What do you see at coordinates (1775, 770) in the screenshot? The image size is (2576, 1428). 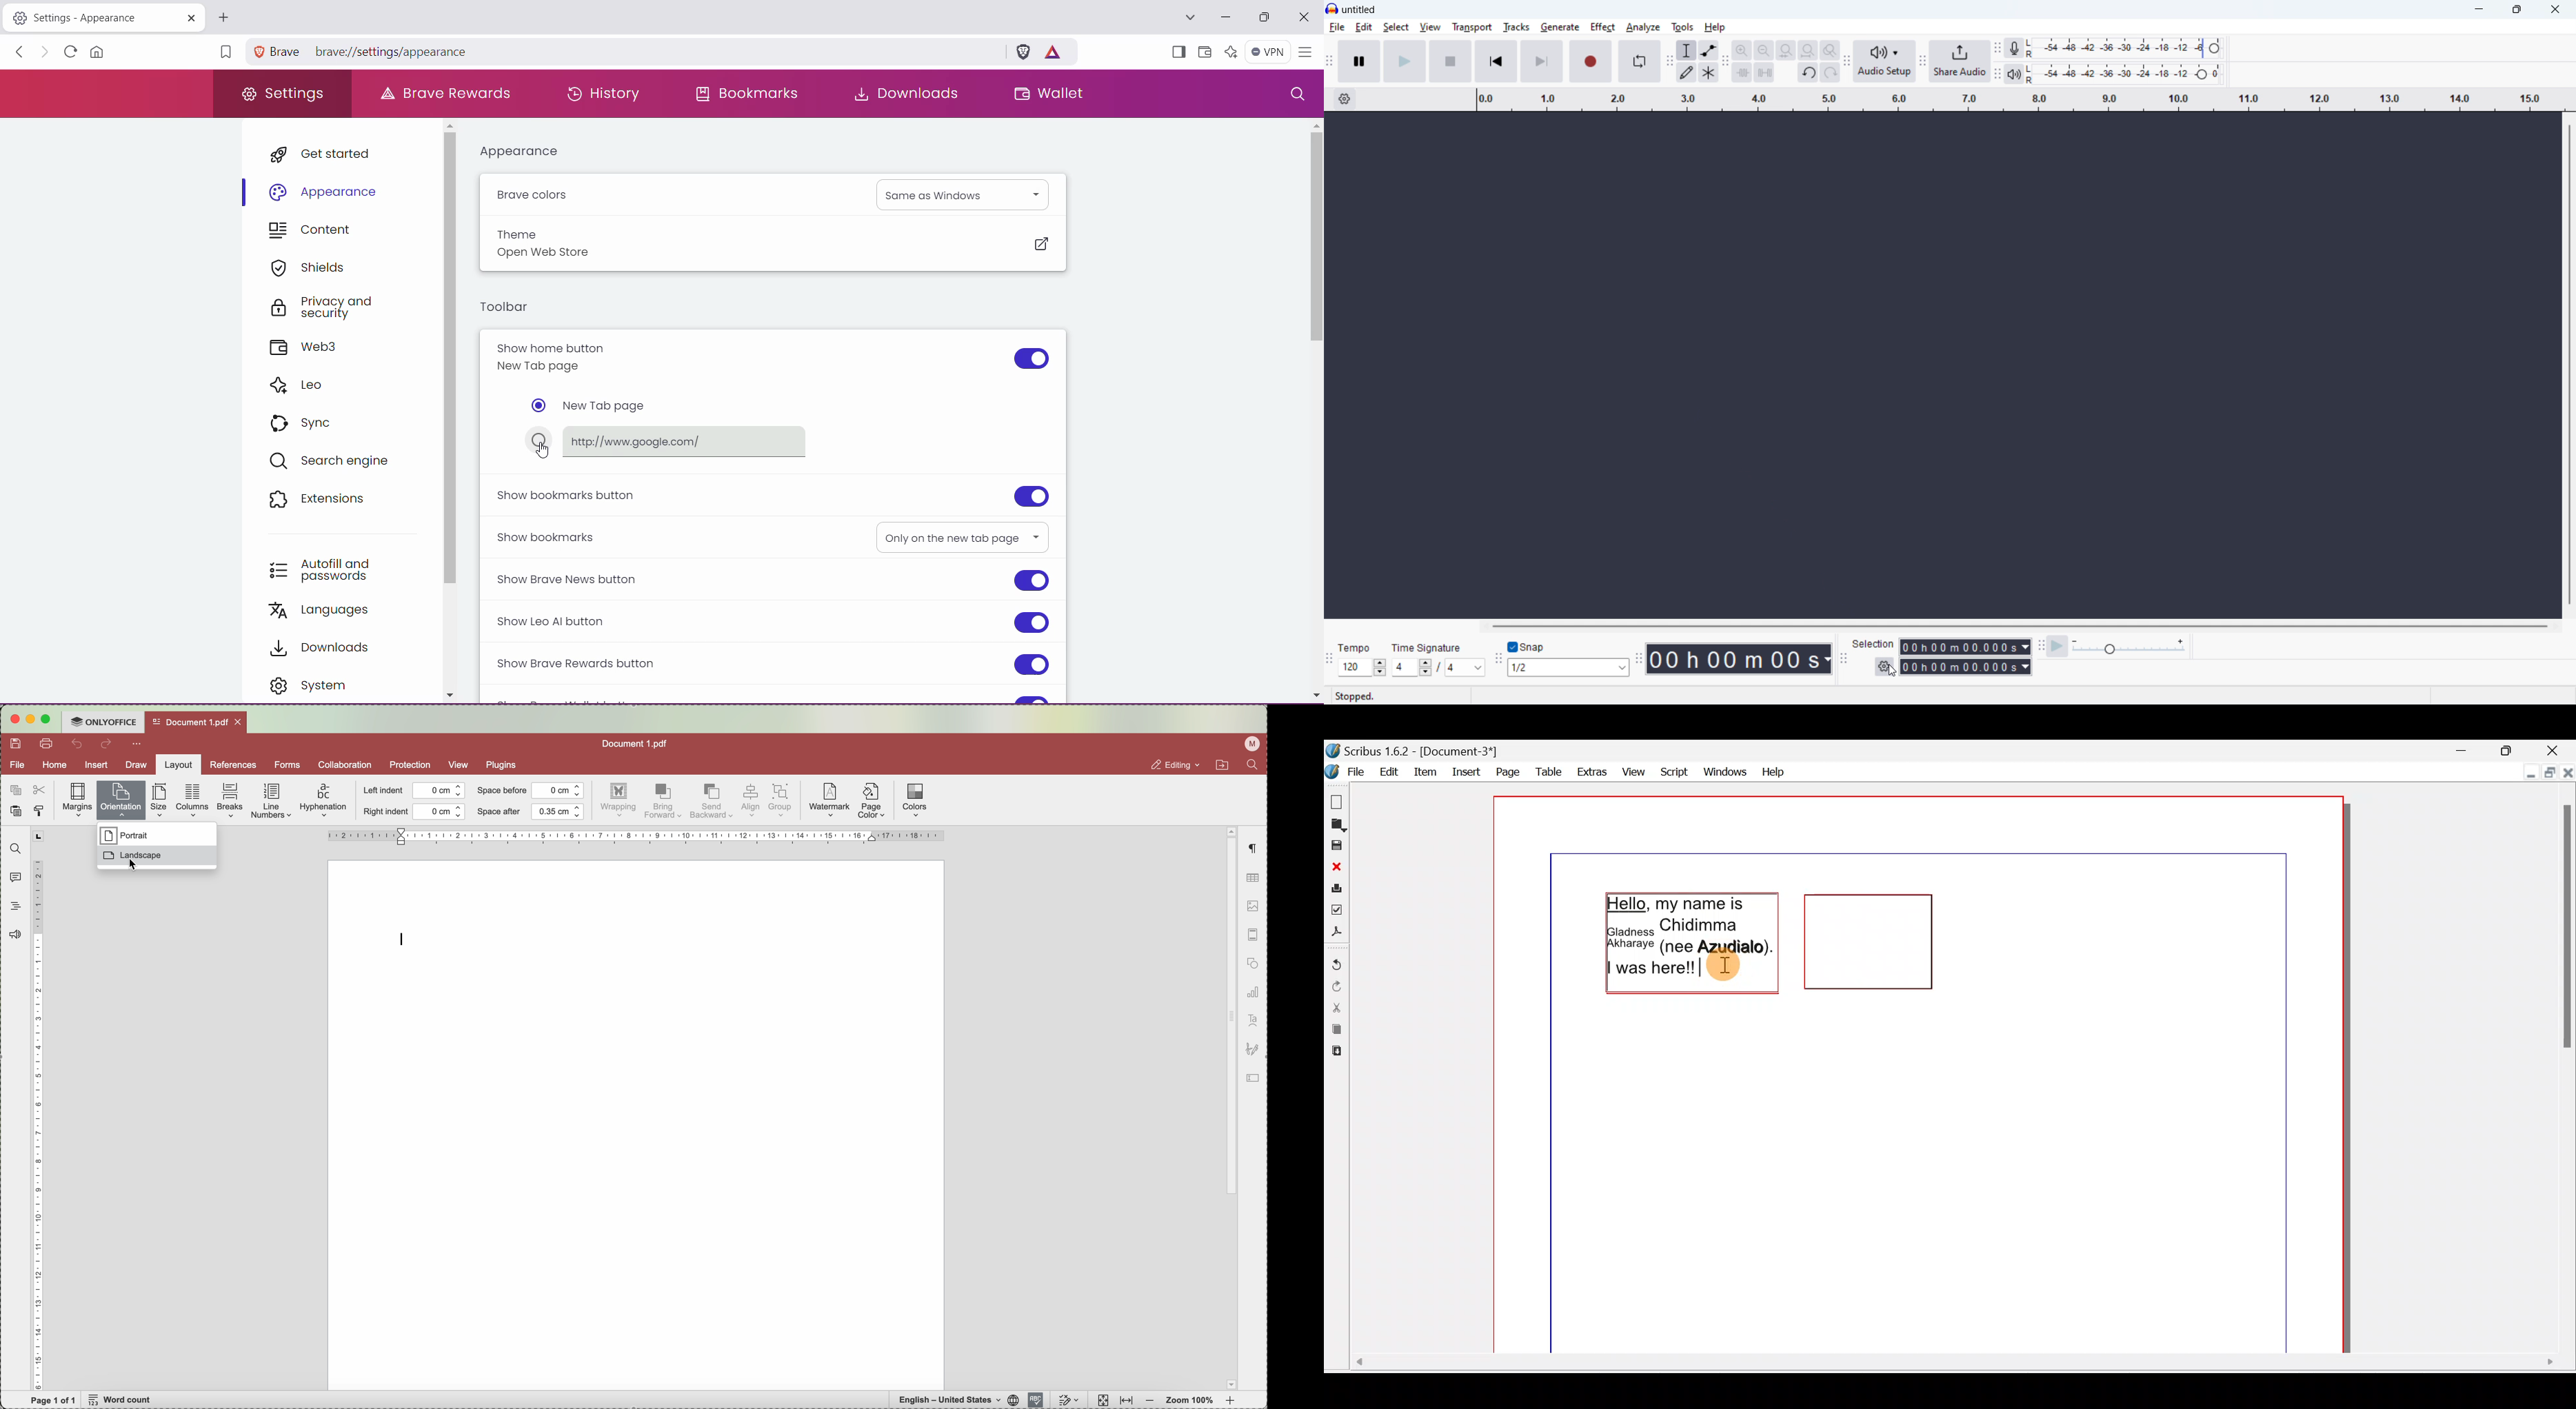 I see `Help` at bounding box center [1775, 770].